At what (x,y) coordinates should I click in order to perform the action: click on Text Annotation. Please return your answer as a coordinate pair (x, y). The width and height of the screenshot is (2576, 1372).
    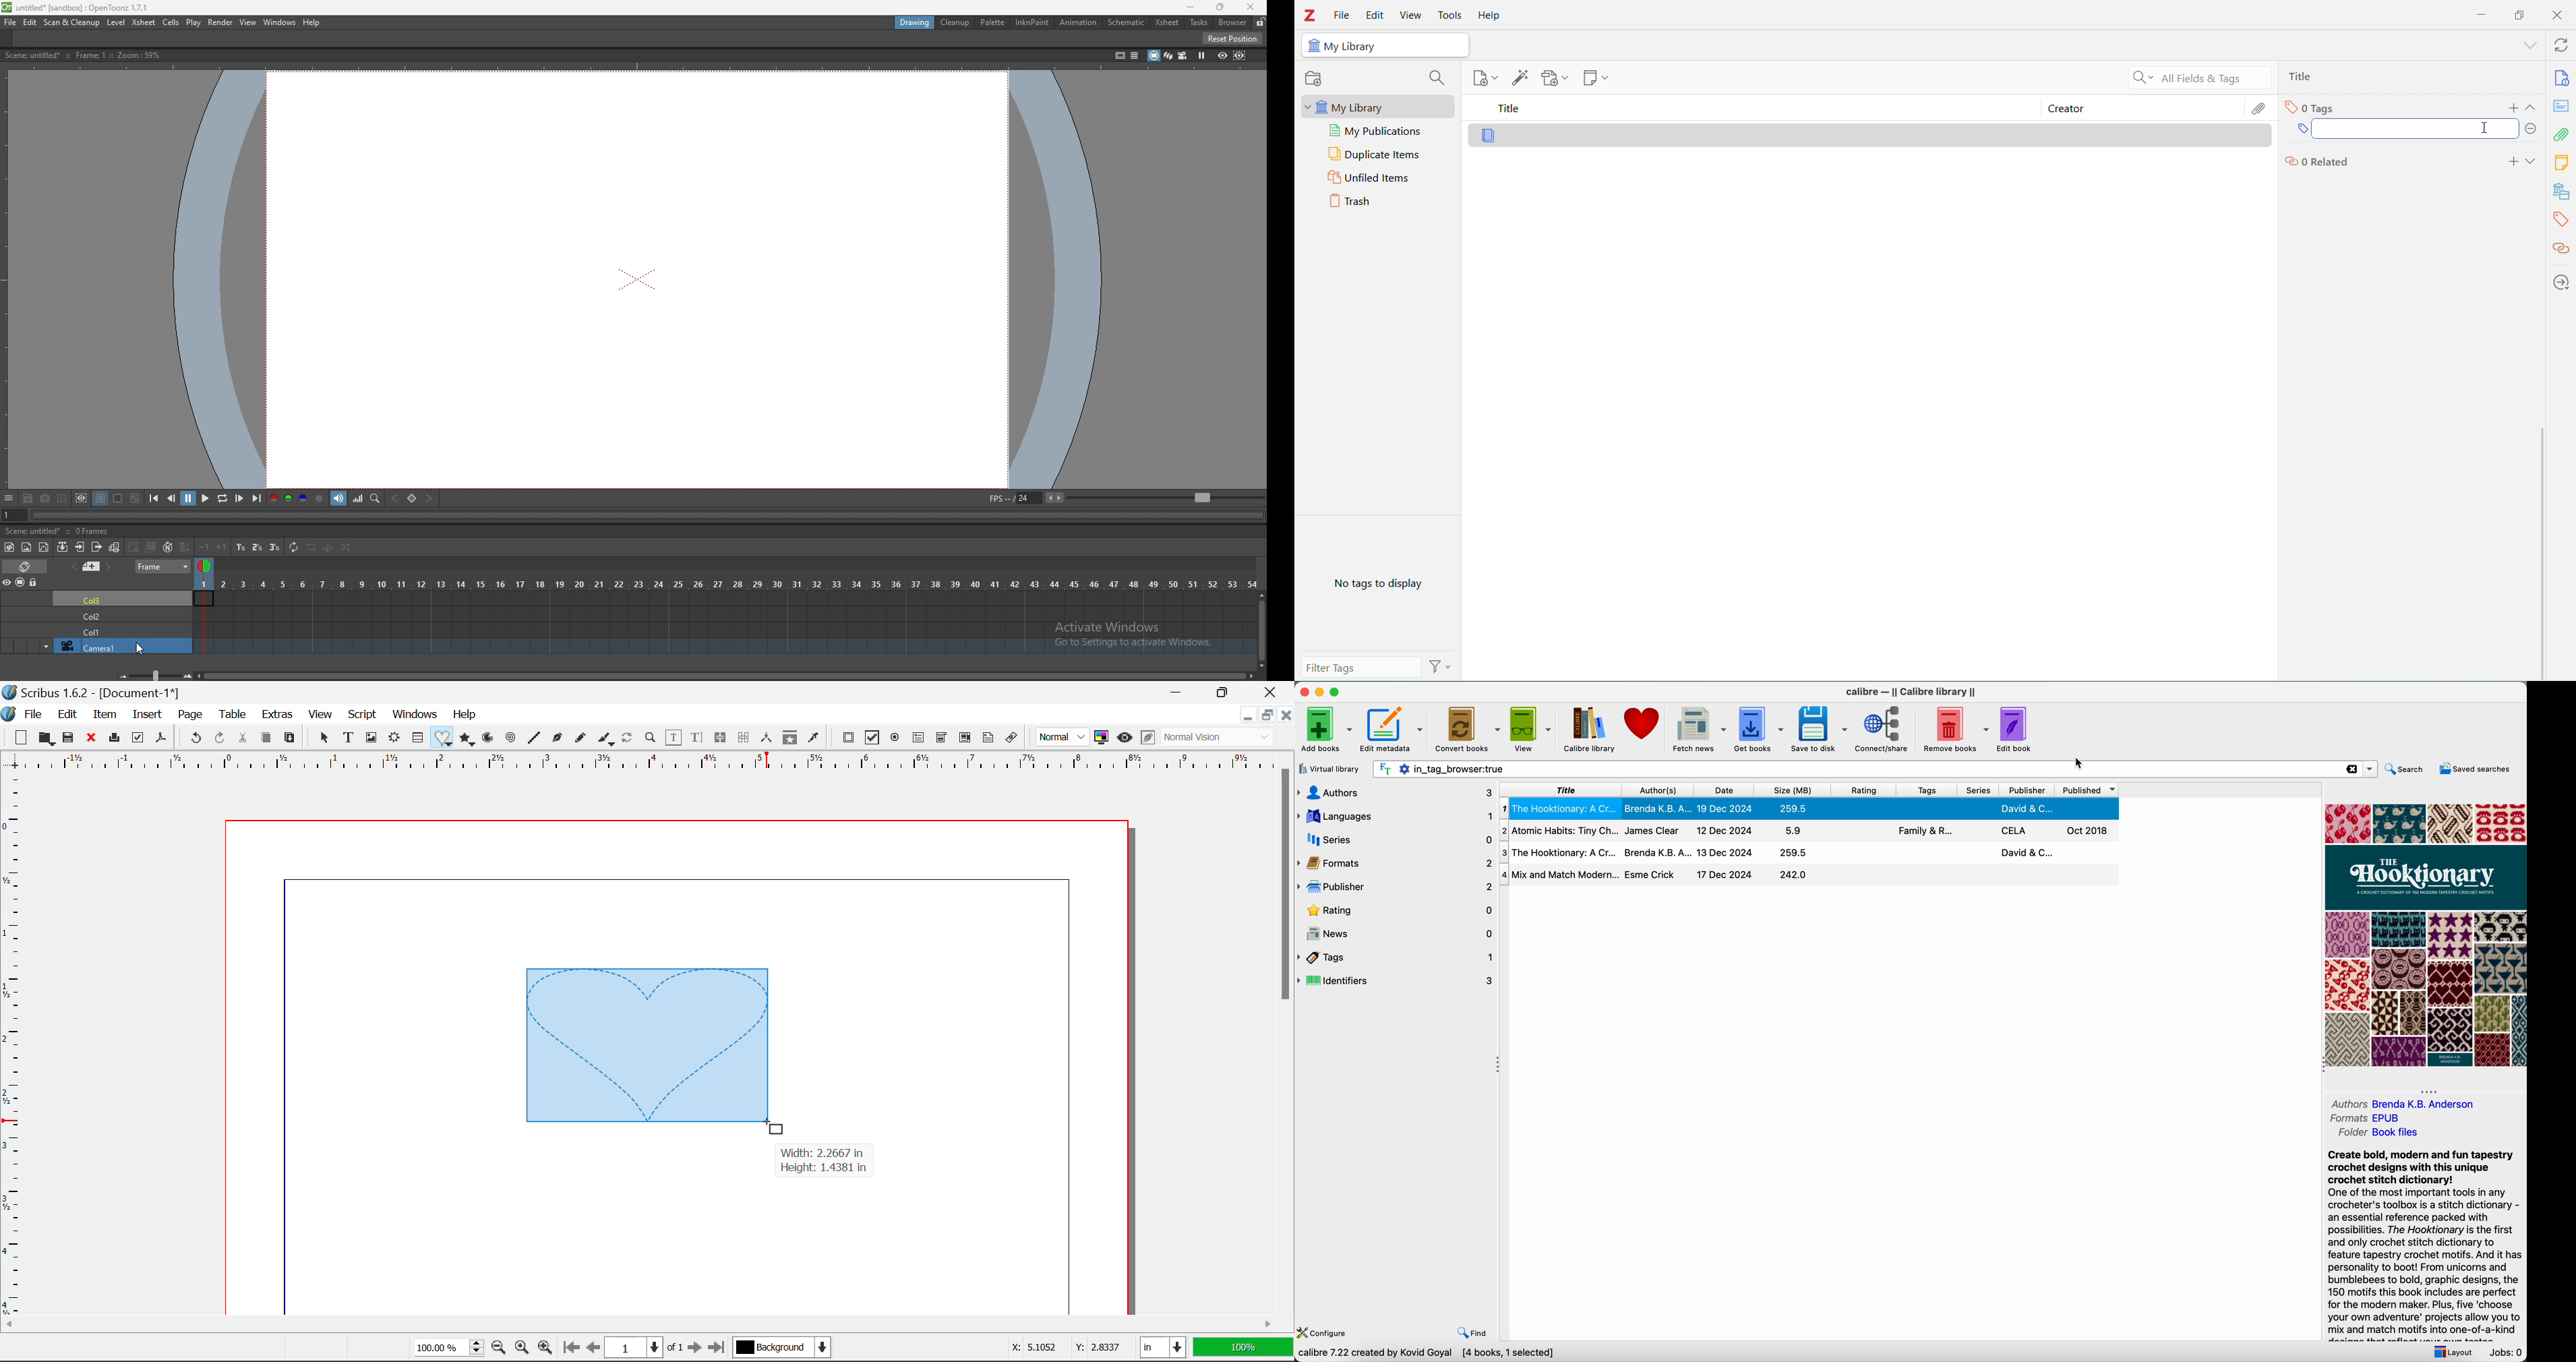
    Looking at the image, I should click on (987, 738).